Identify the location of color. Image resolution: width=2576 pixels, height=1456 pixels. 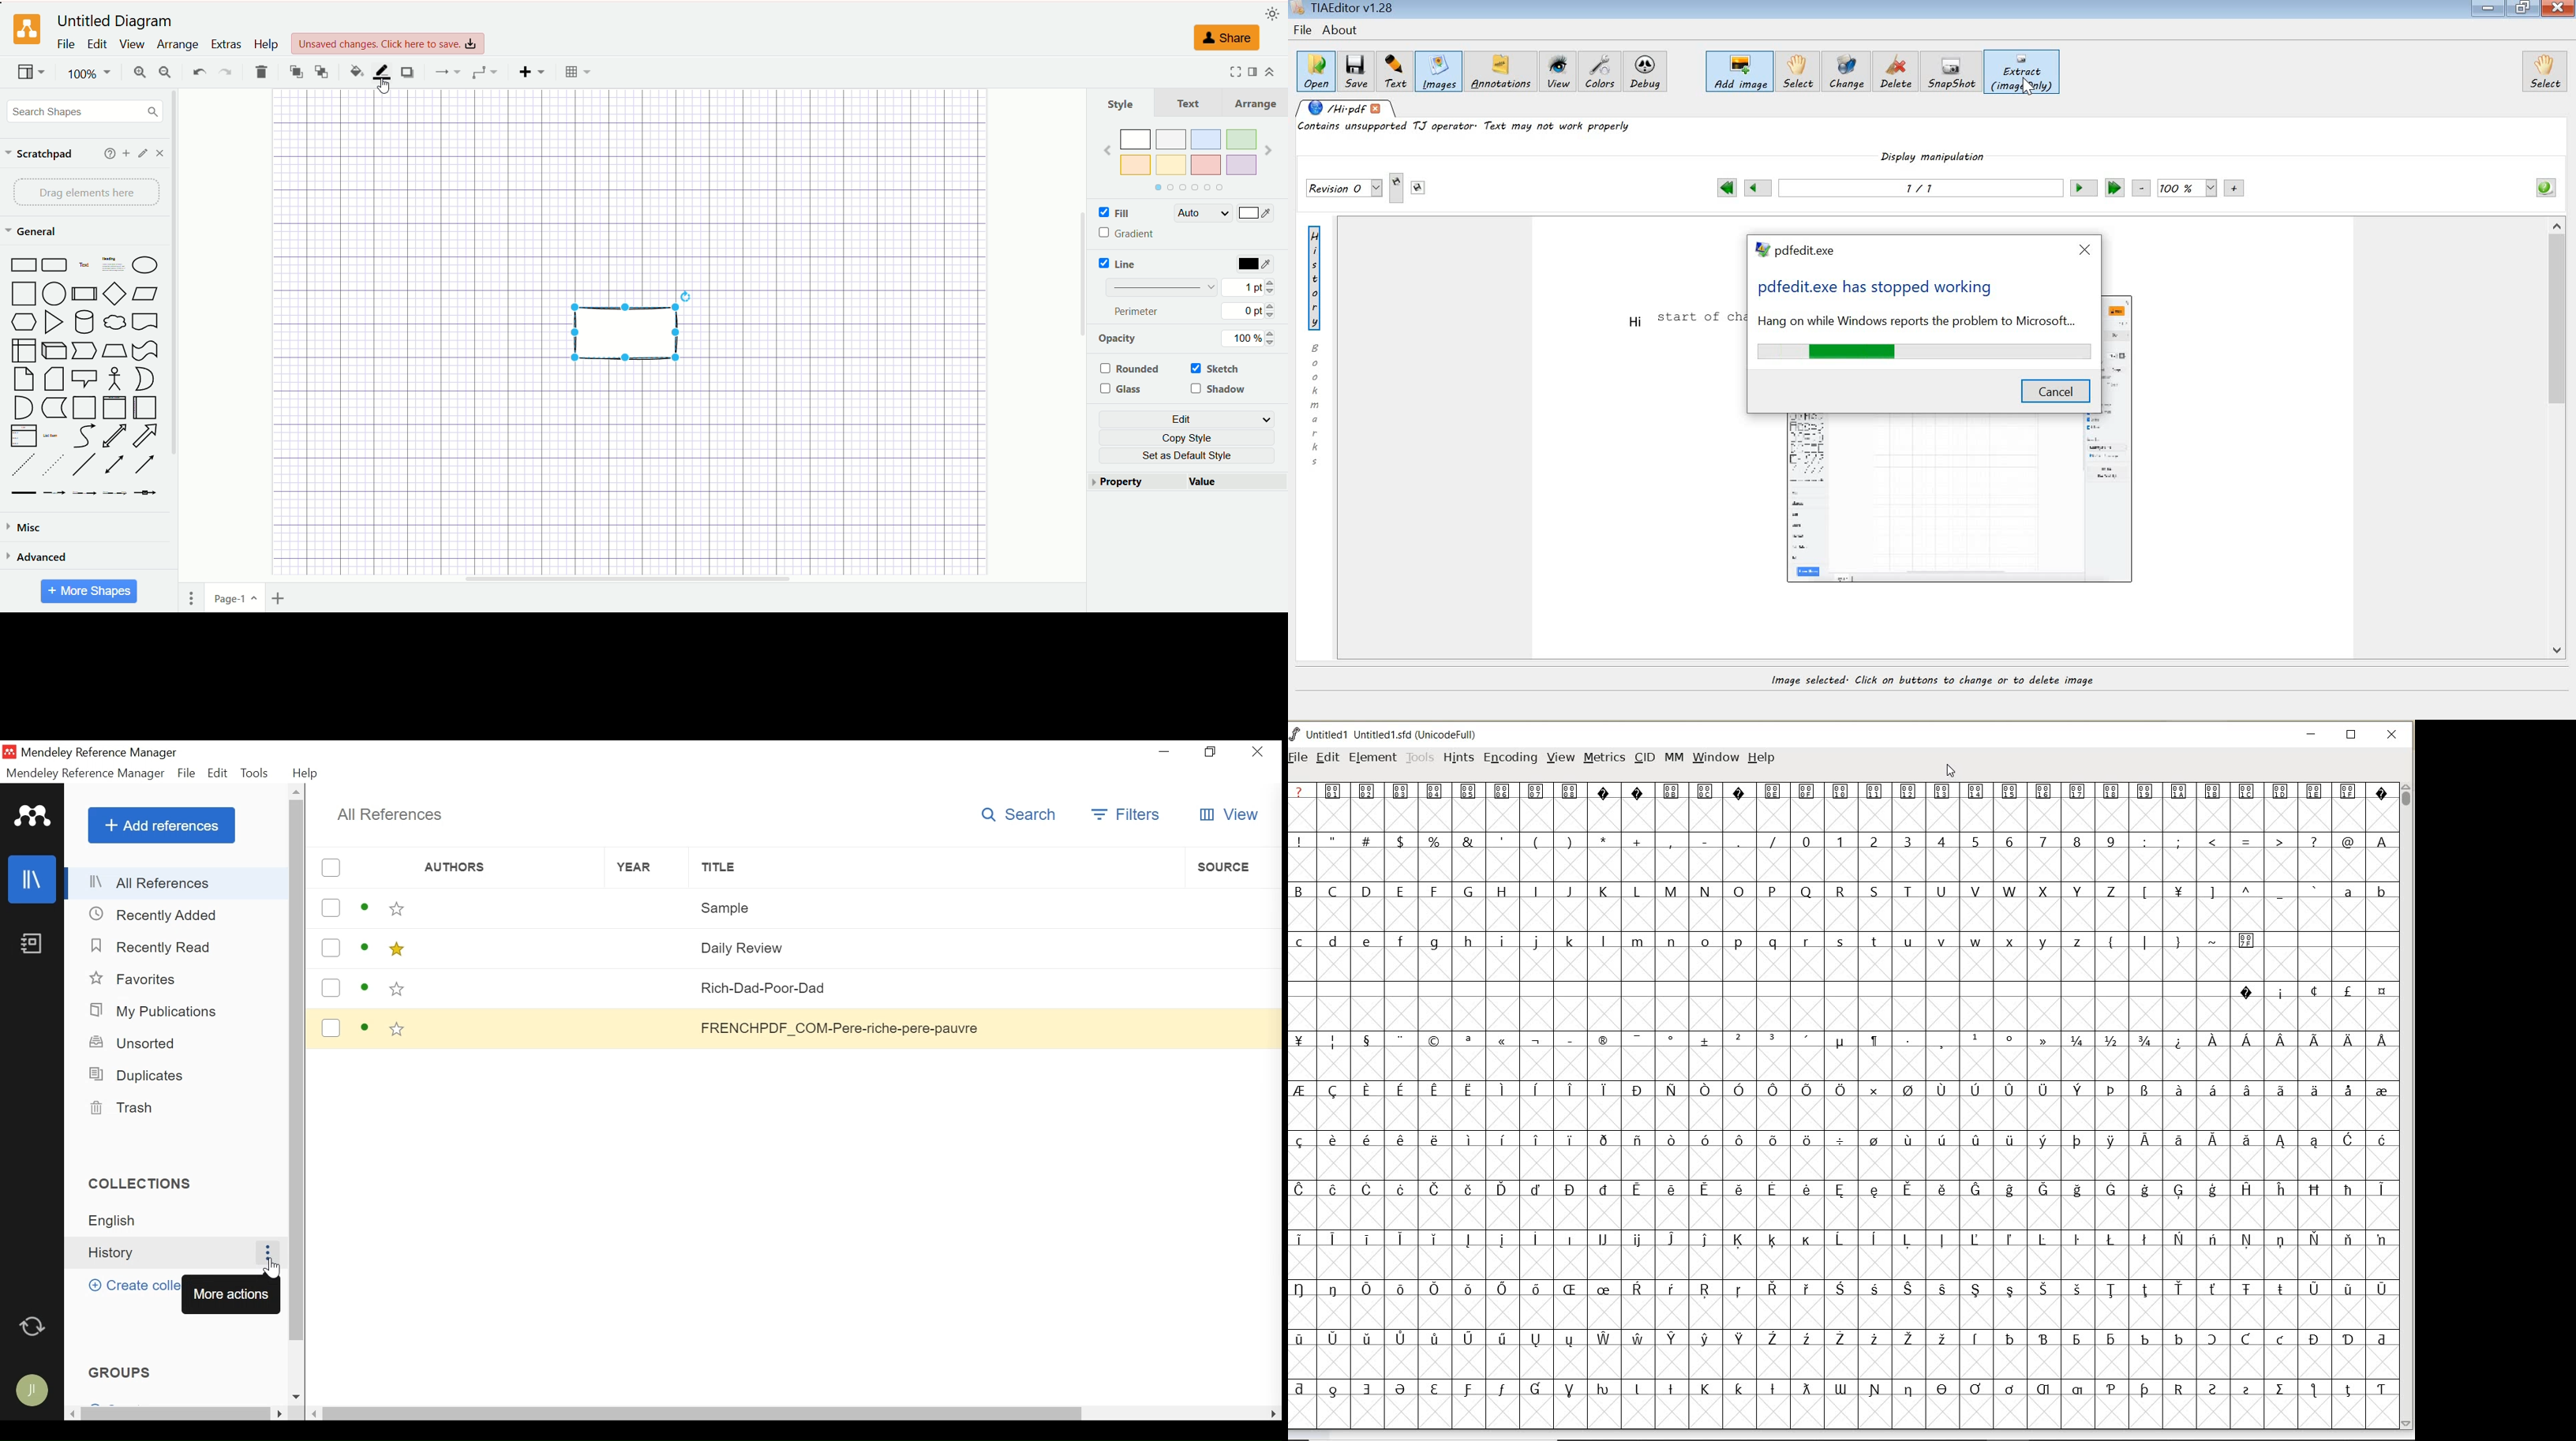
(1254, 263).